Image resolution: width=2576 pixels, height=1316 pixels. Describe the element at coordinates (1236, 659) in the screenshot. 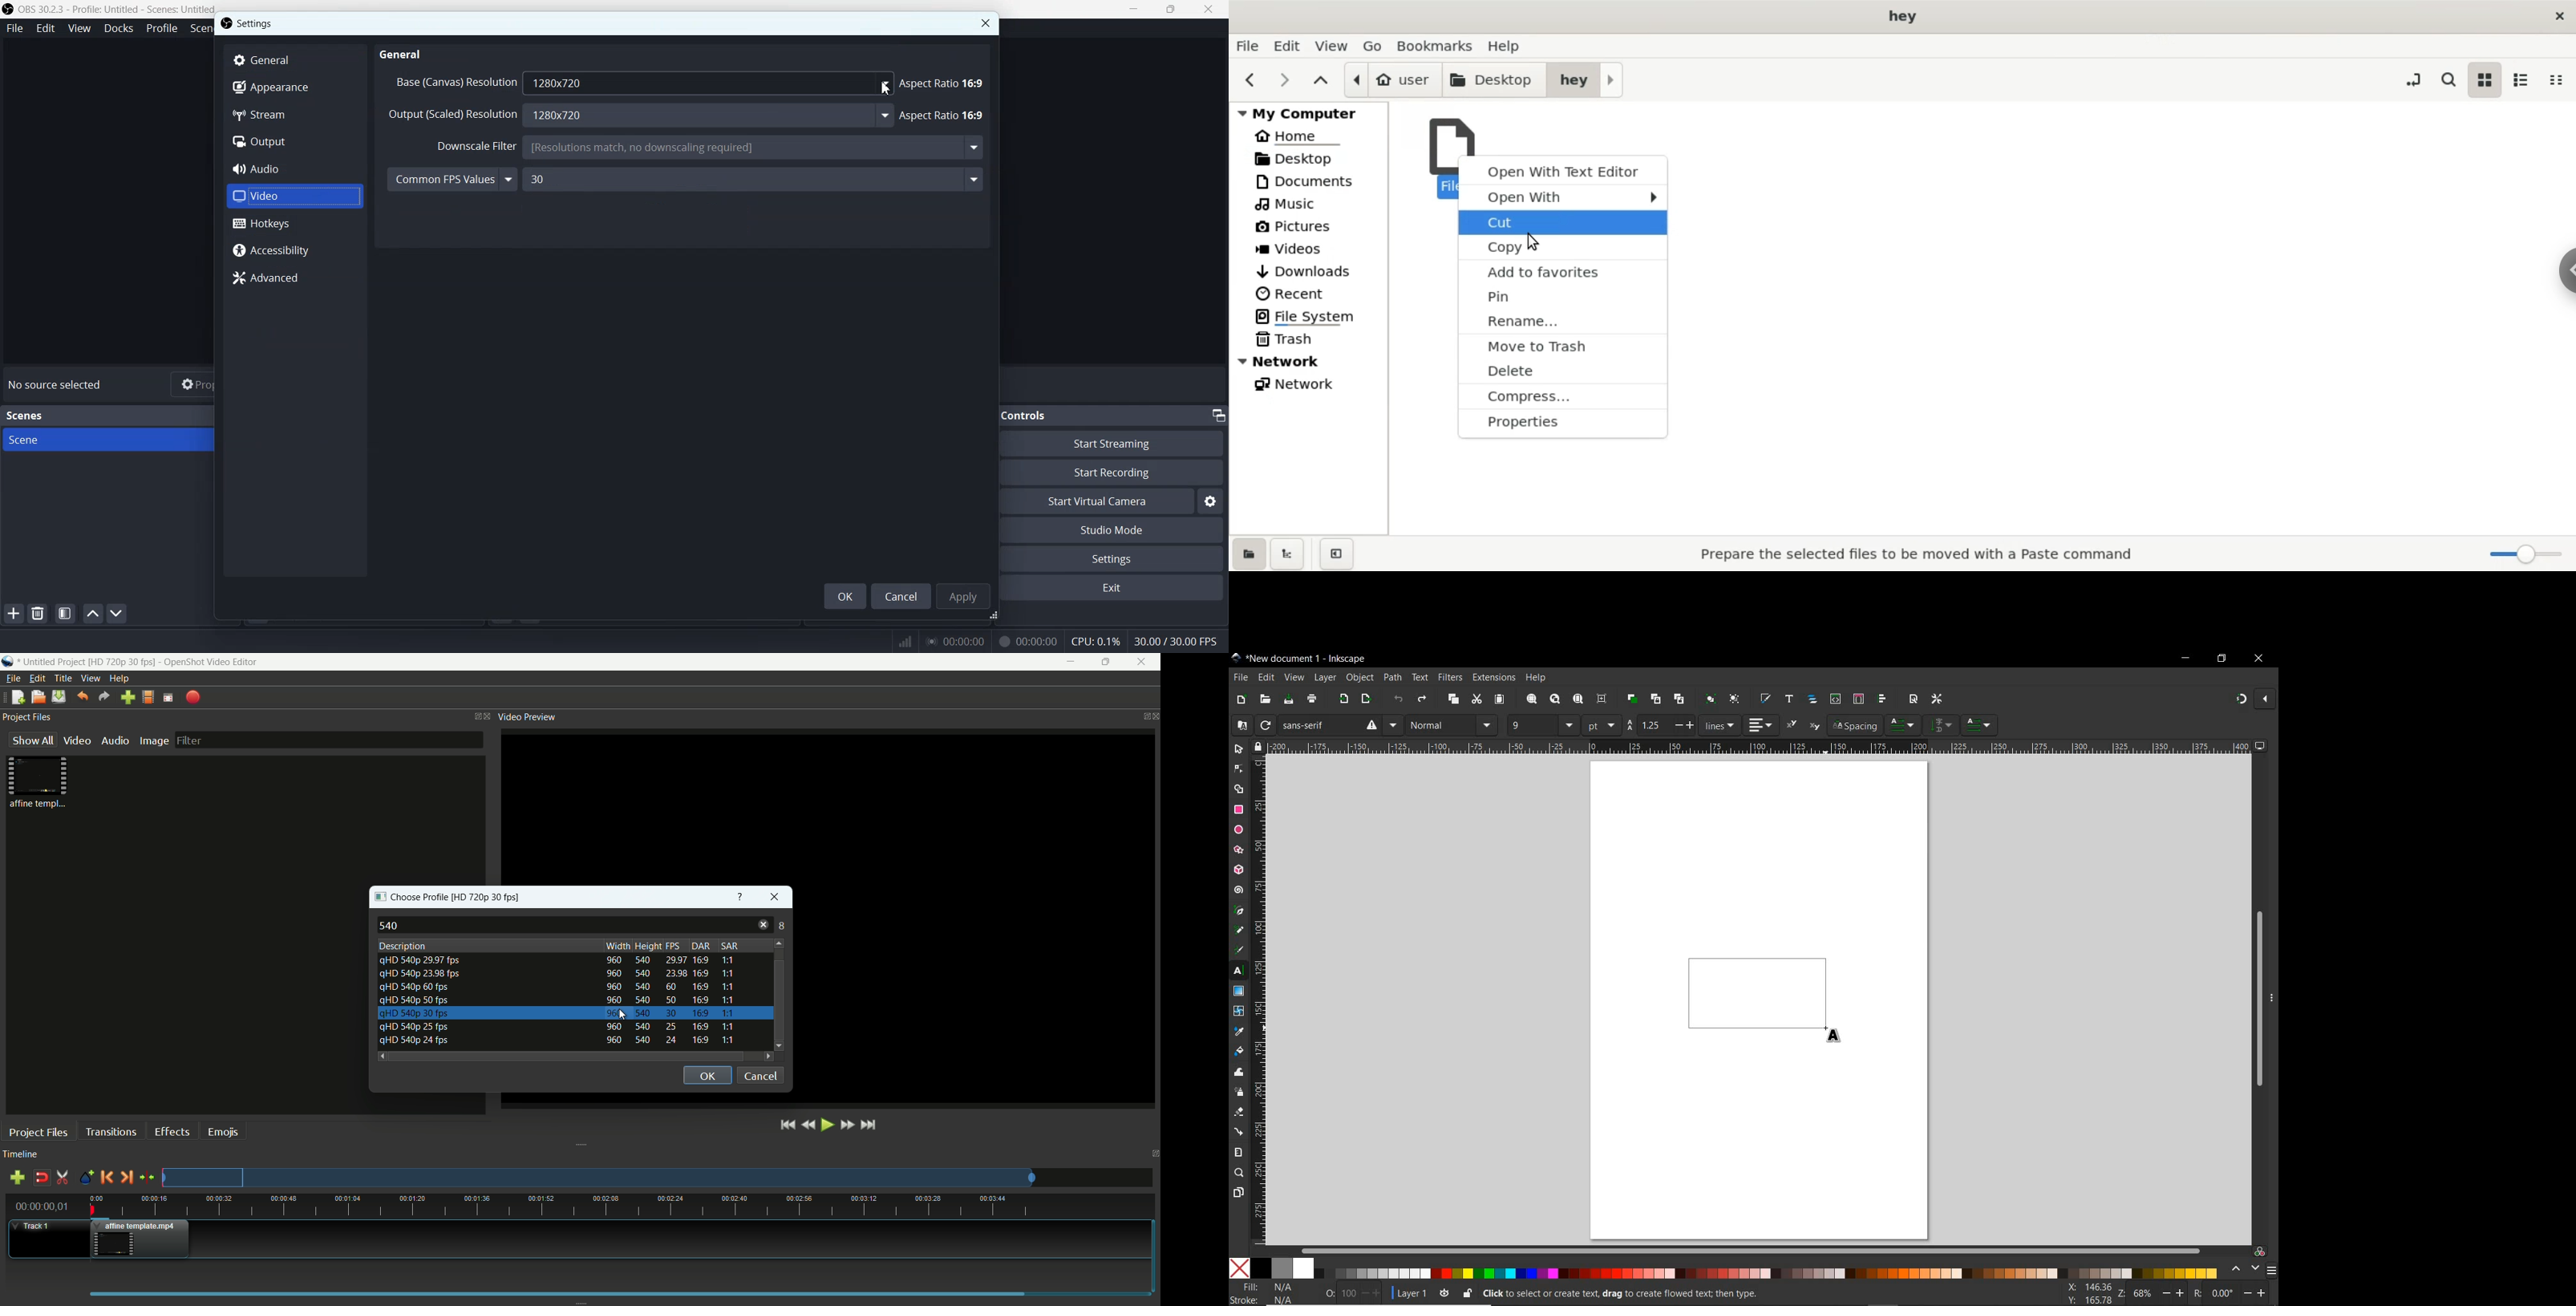

I see `logo` at that location.